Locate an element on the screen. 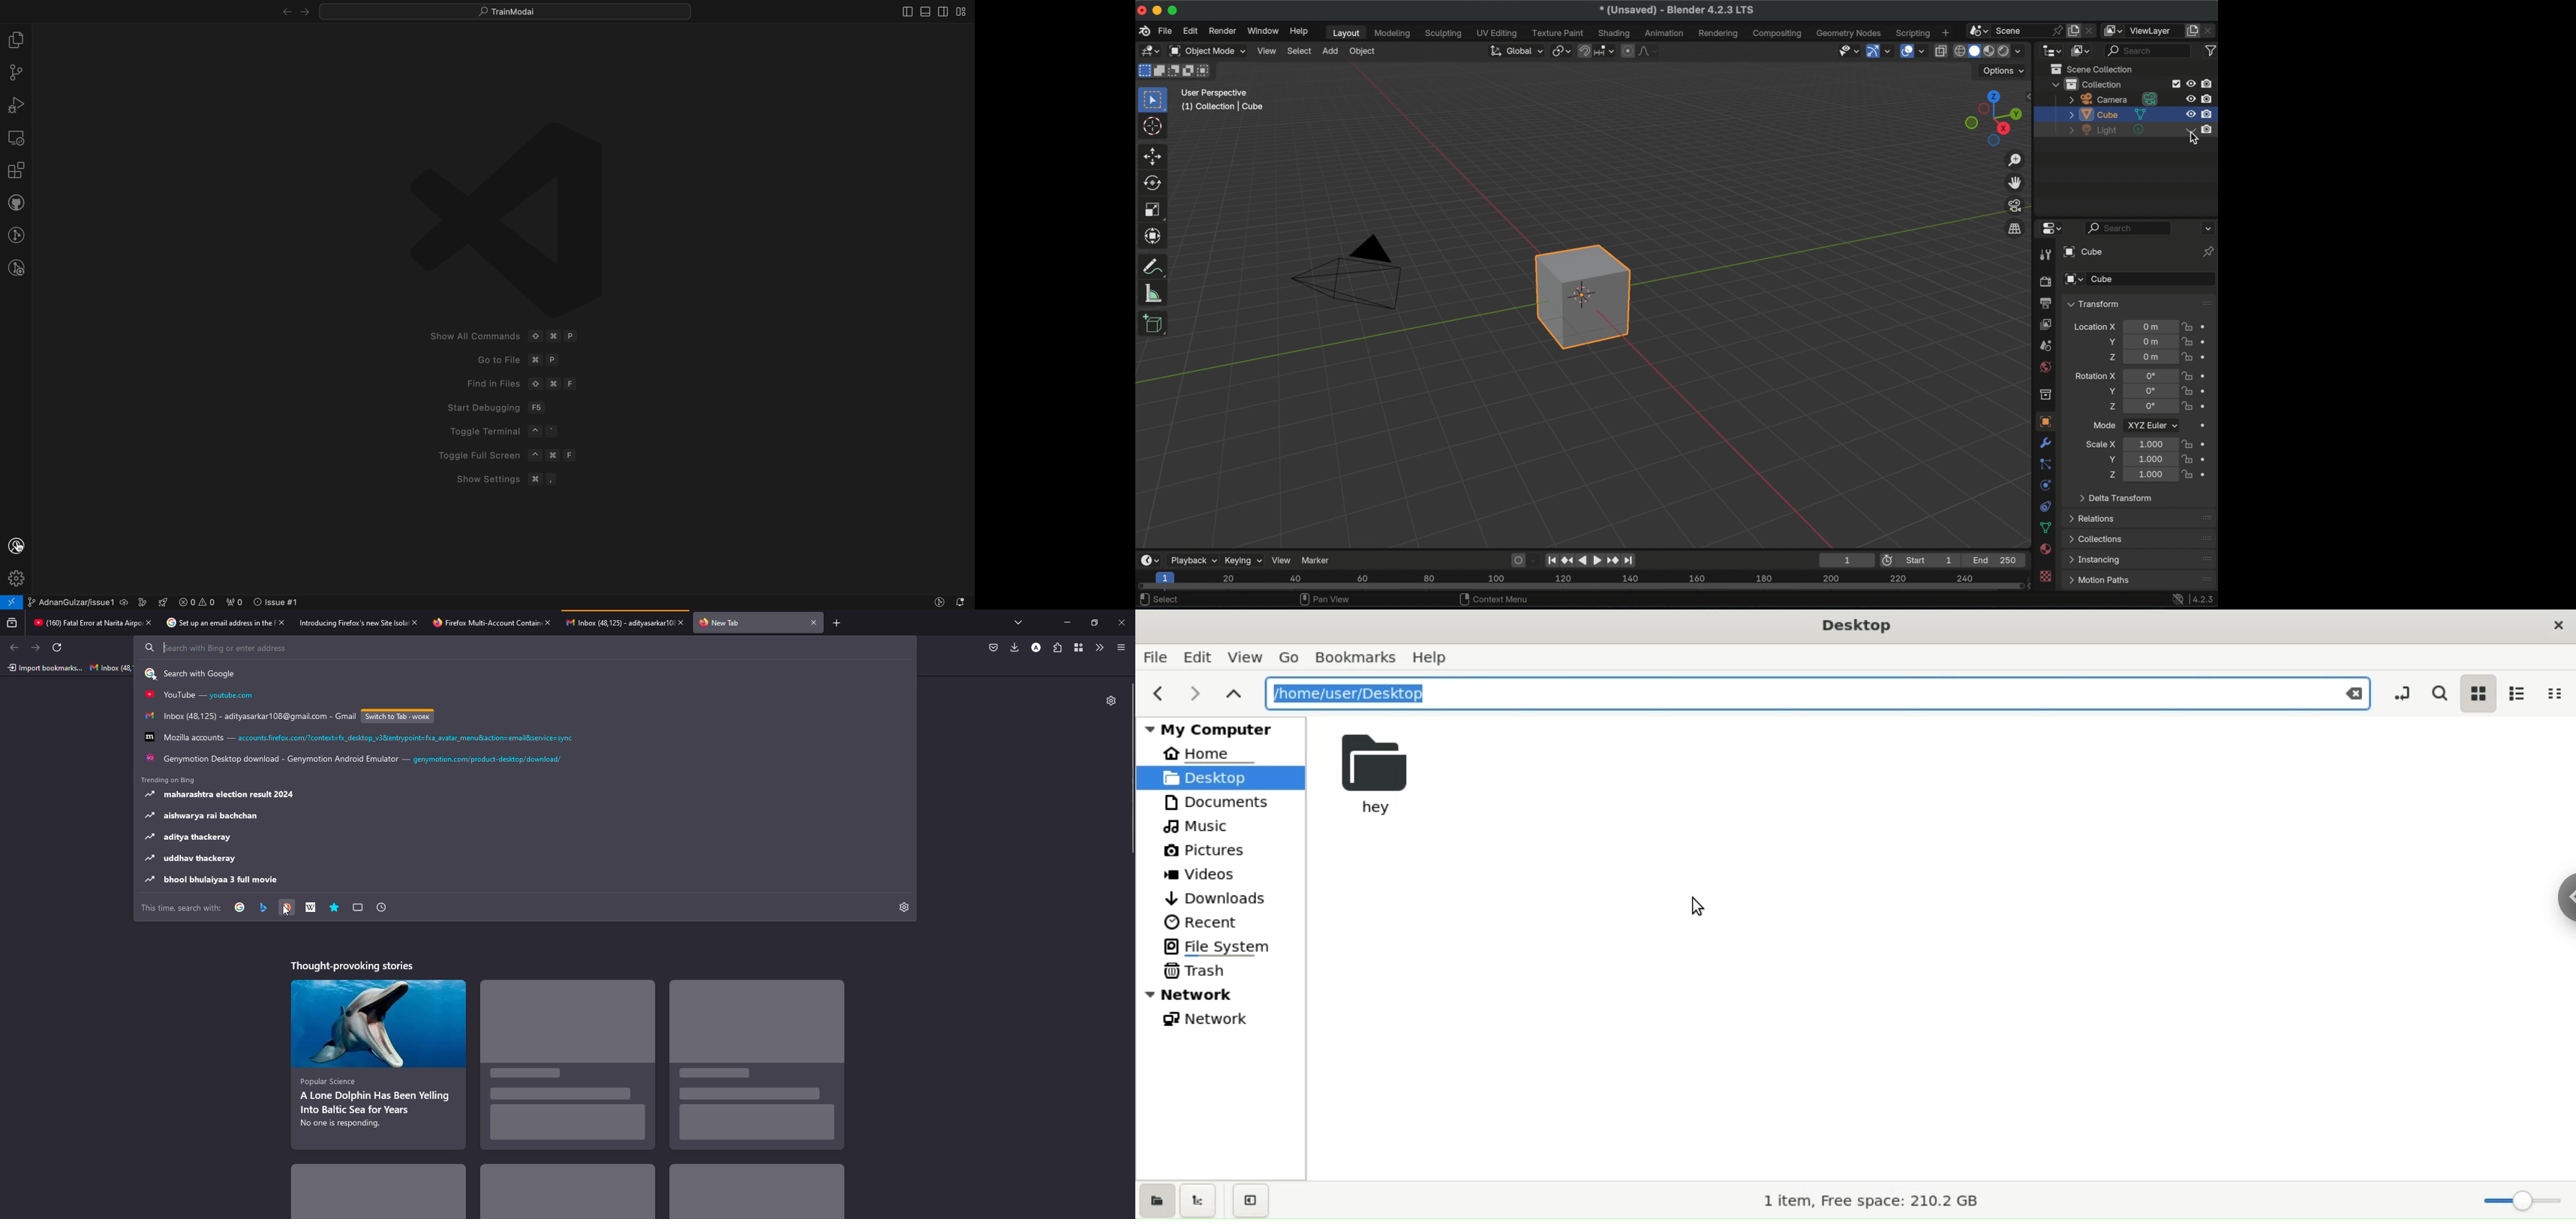 The width and height of the screenshot is (2576, 1232). lock location is located at coordinates (2189, 374).